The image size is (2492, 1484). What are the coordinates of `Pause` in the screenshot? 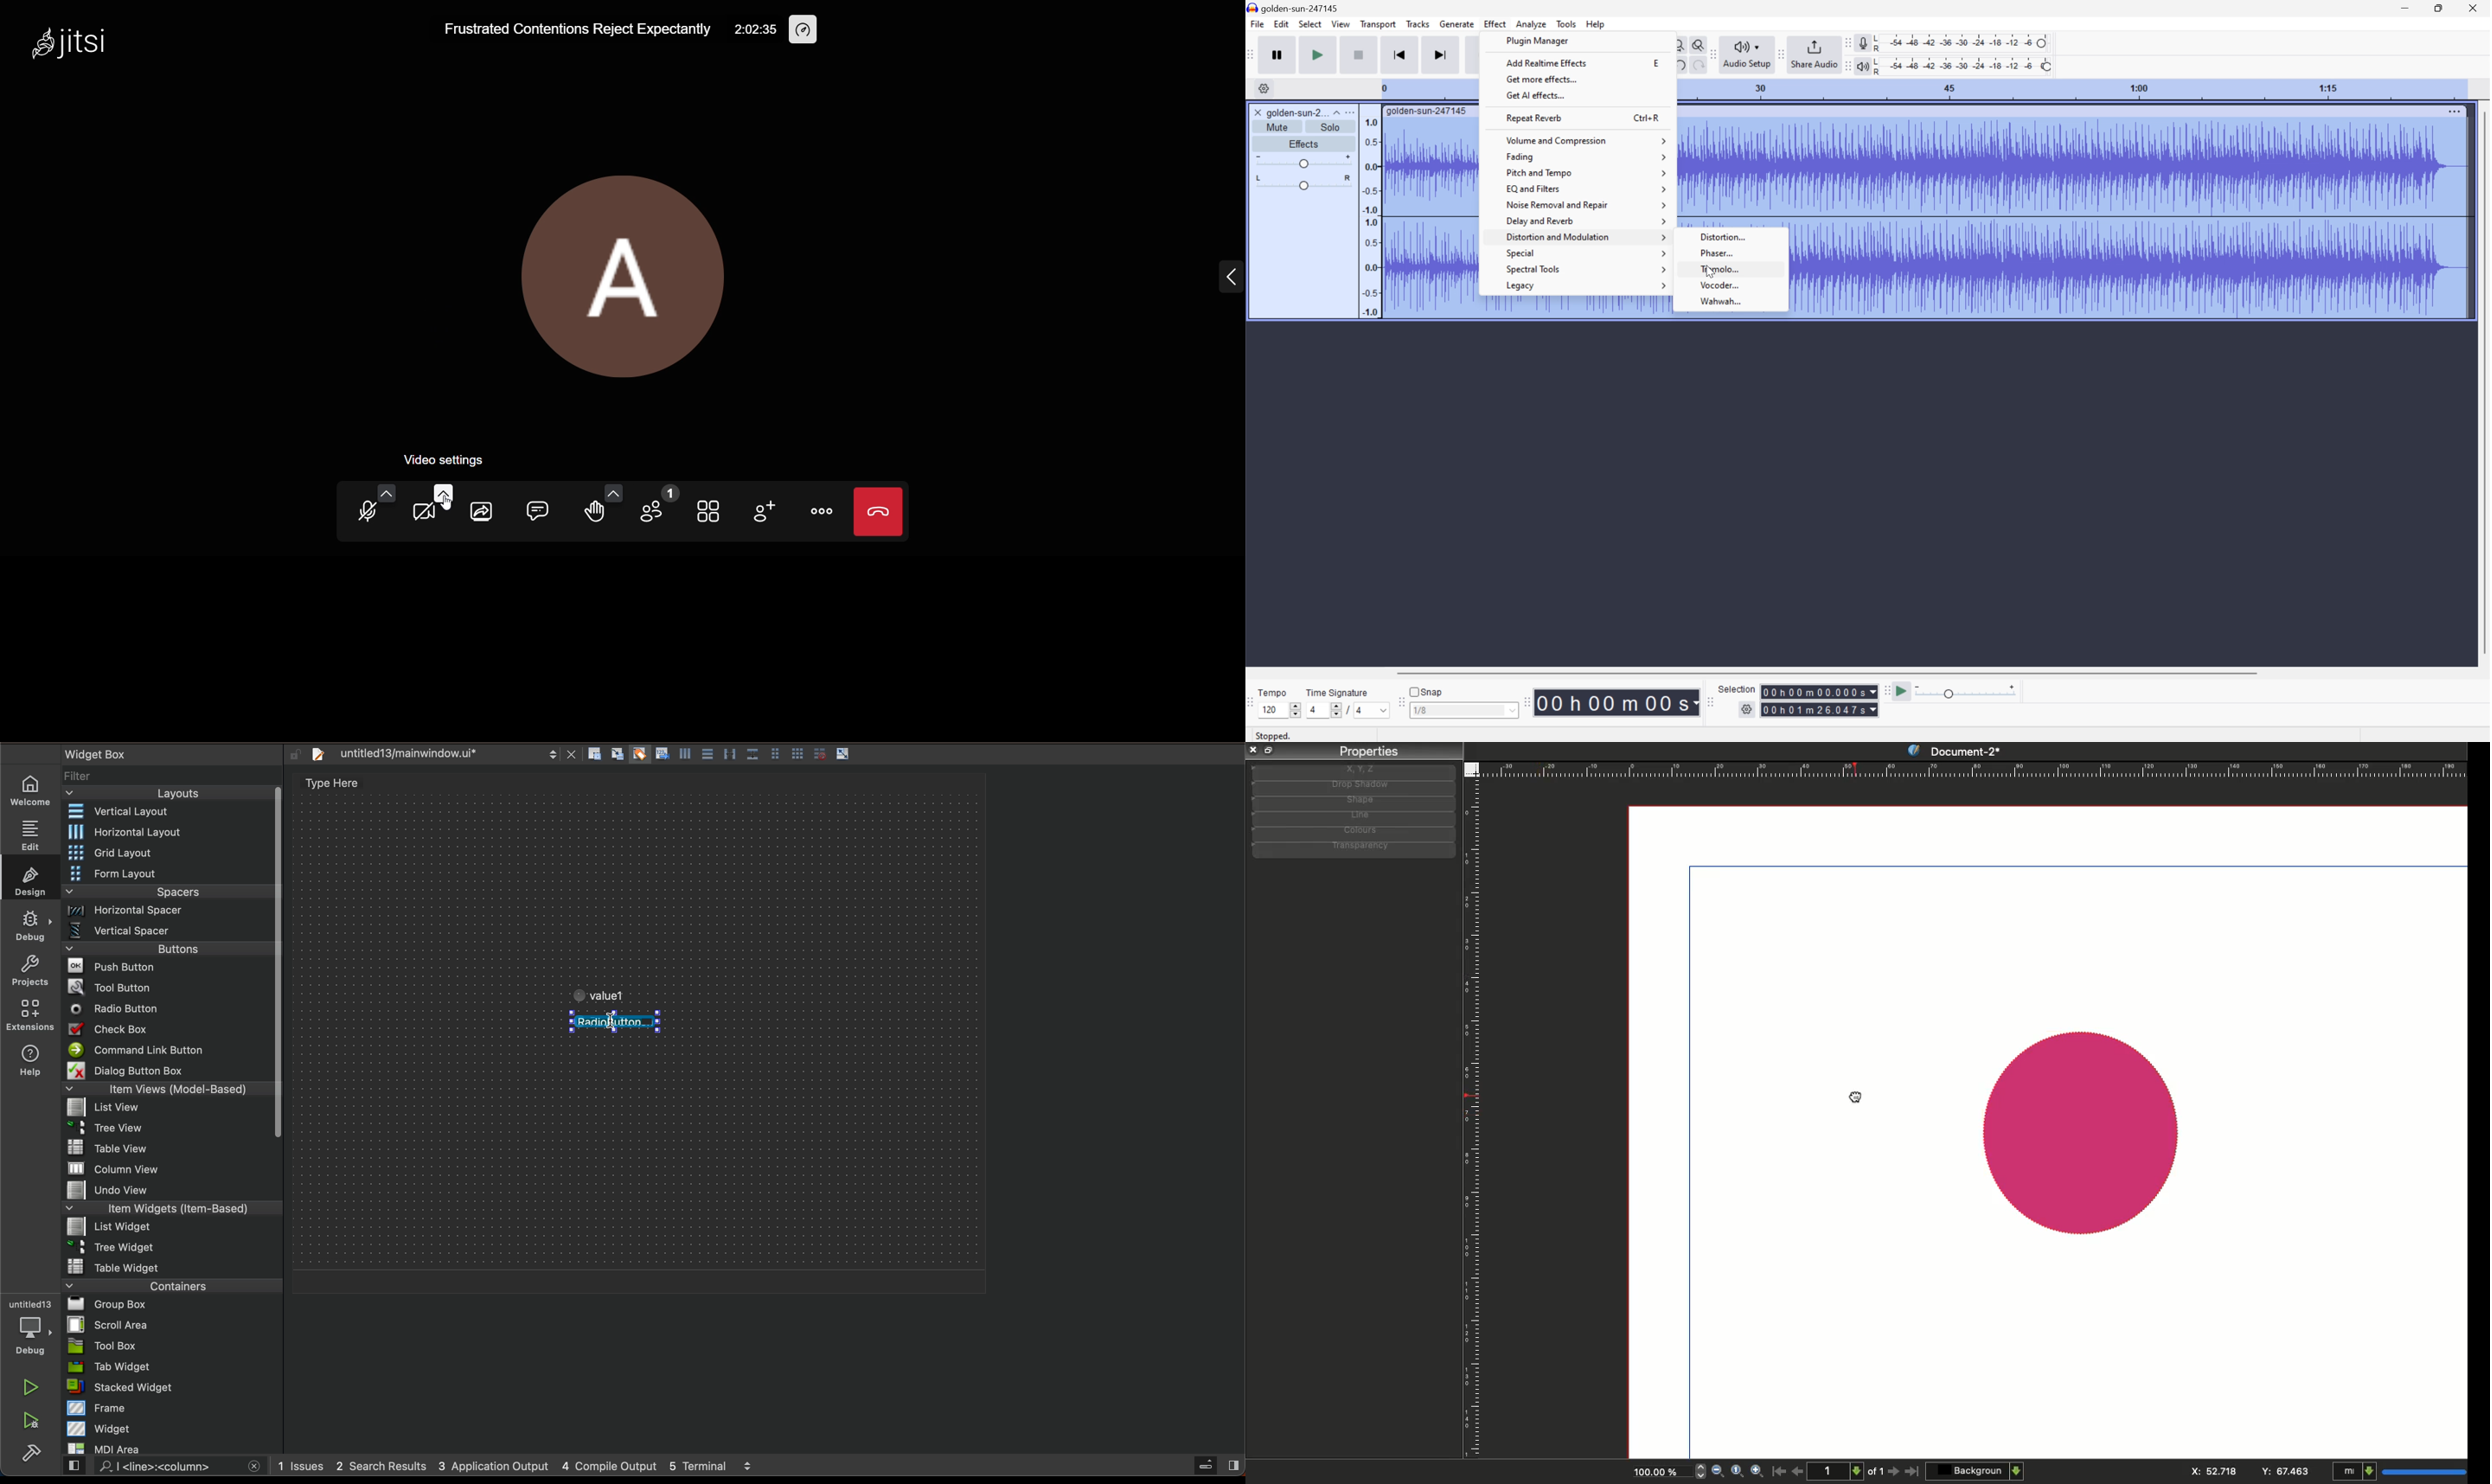 It's located at (1279, 54).